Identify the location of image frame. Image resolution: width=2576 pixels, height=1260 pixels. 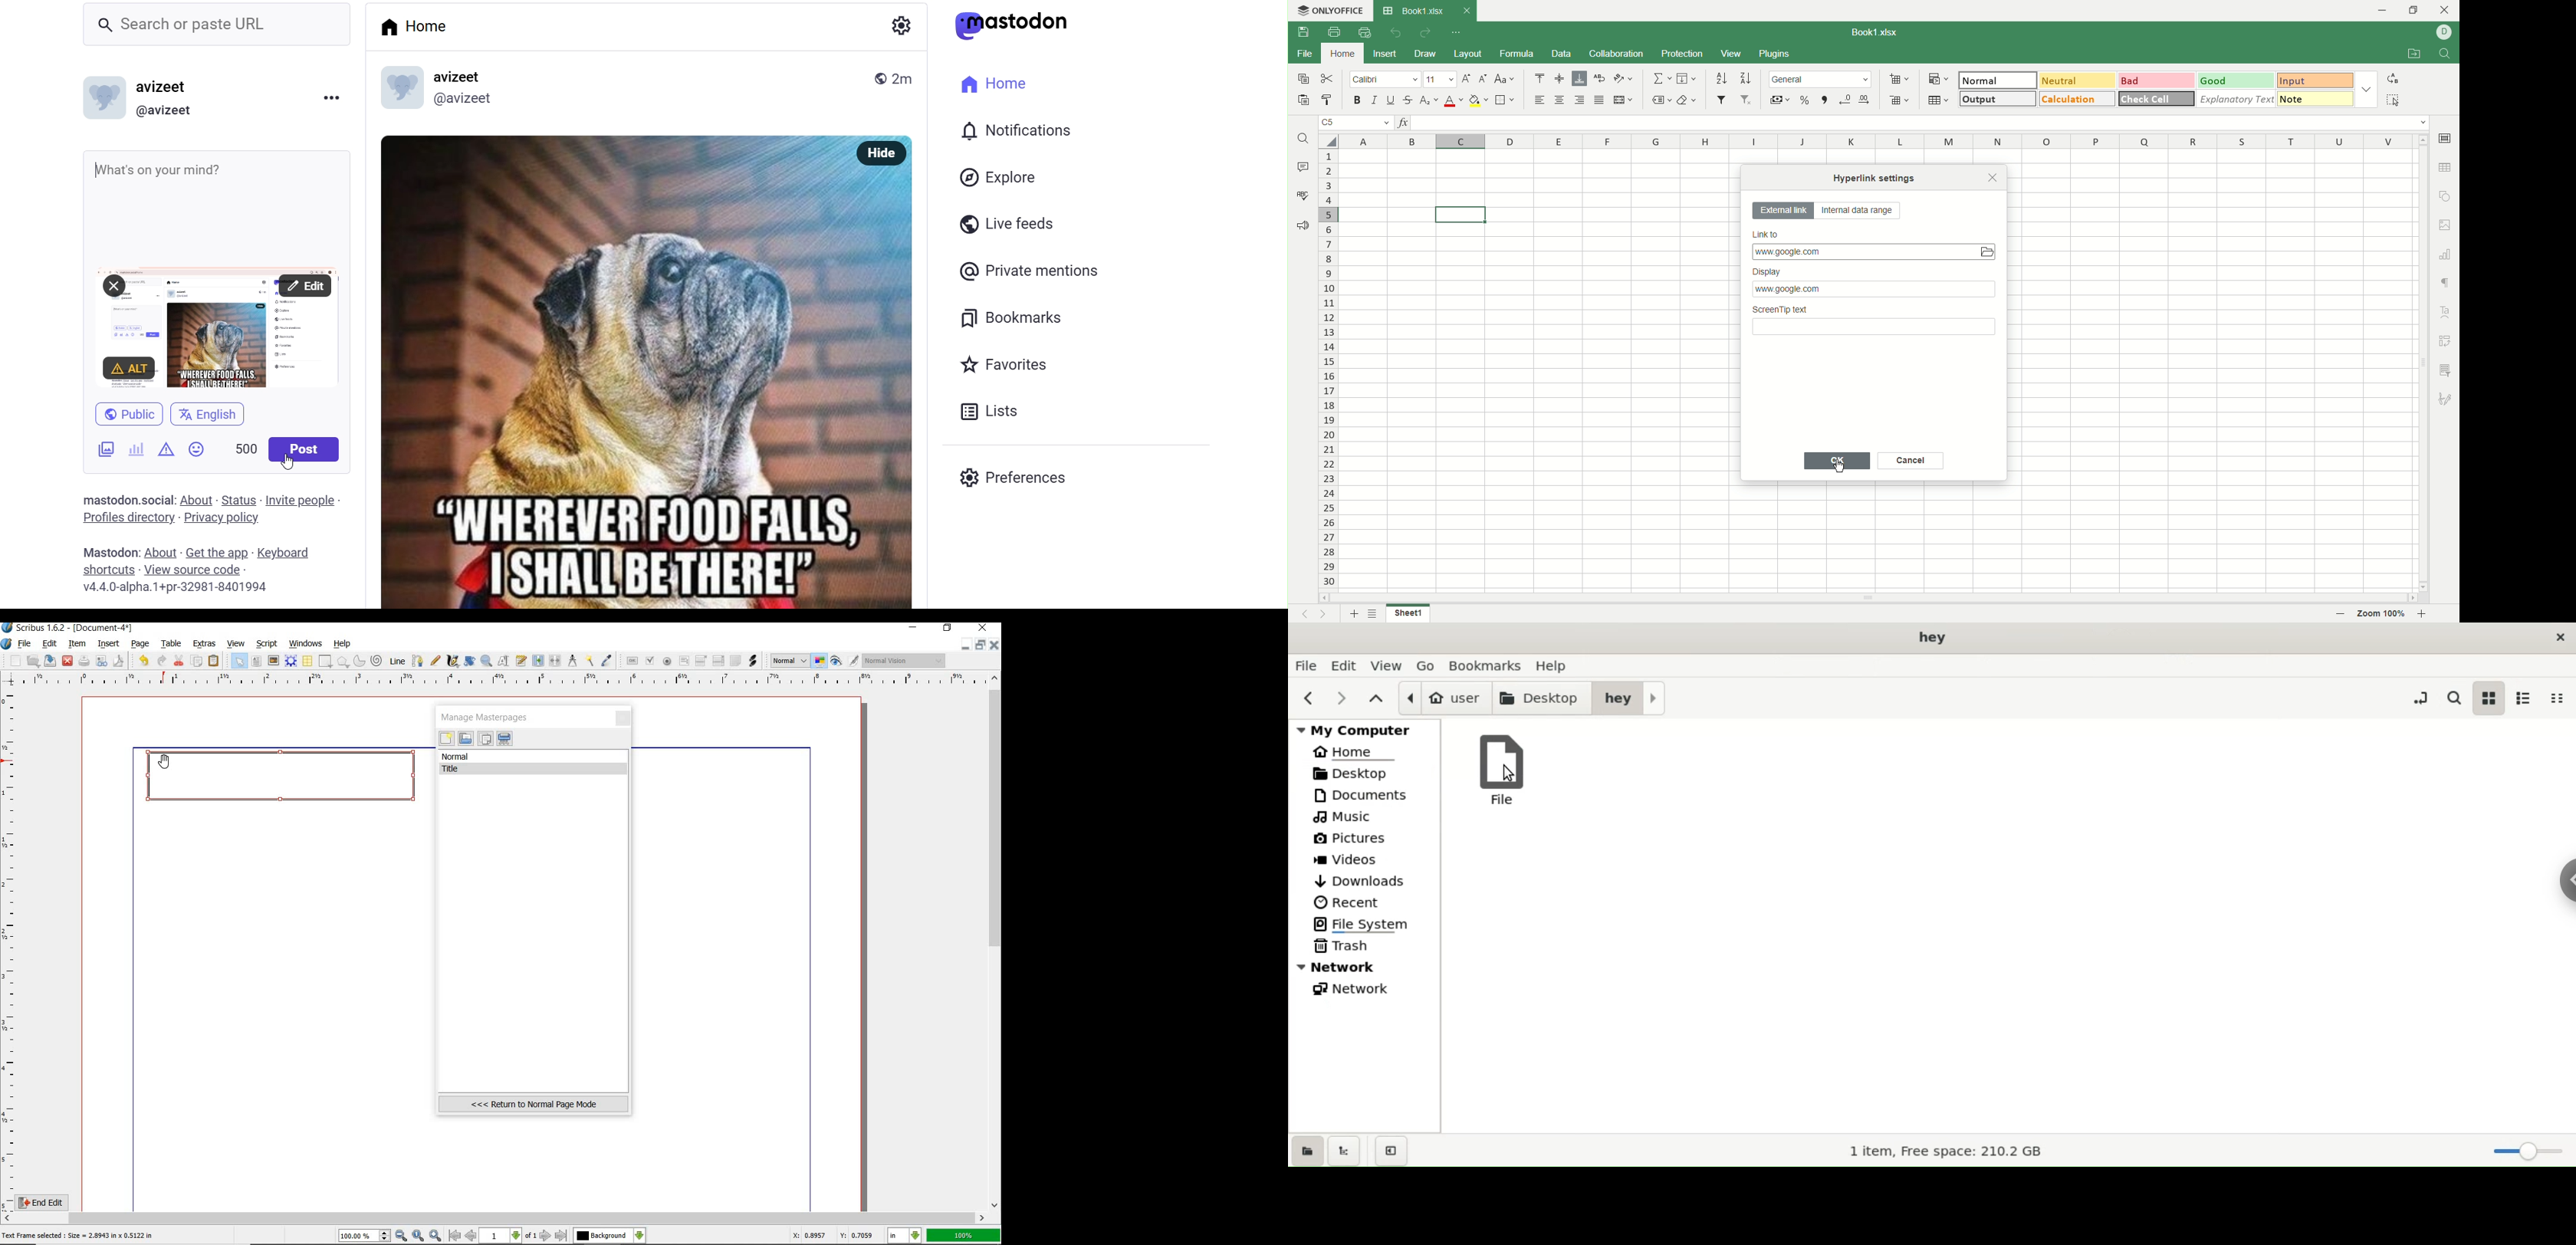
(274, 661).